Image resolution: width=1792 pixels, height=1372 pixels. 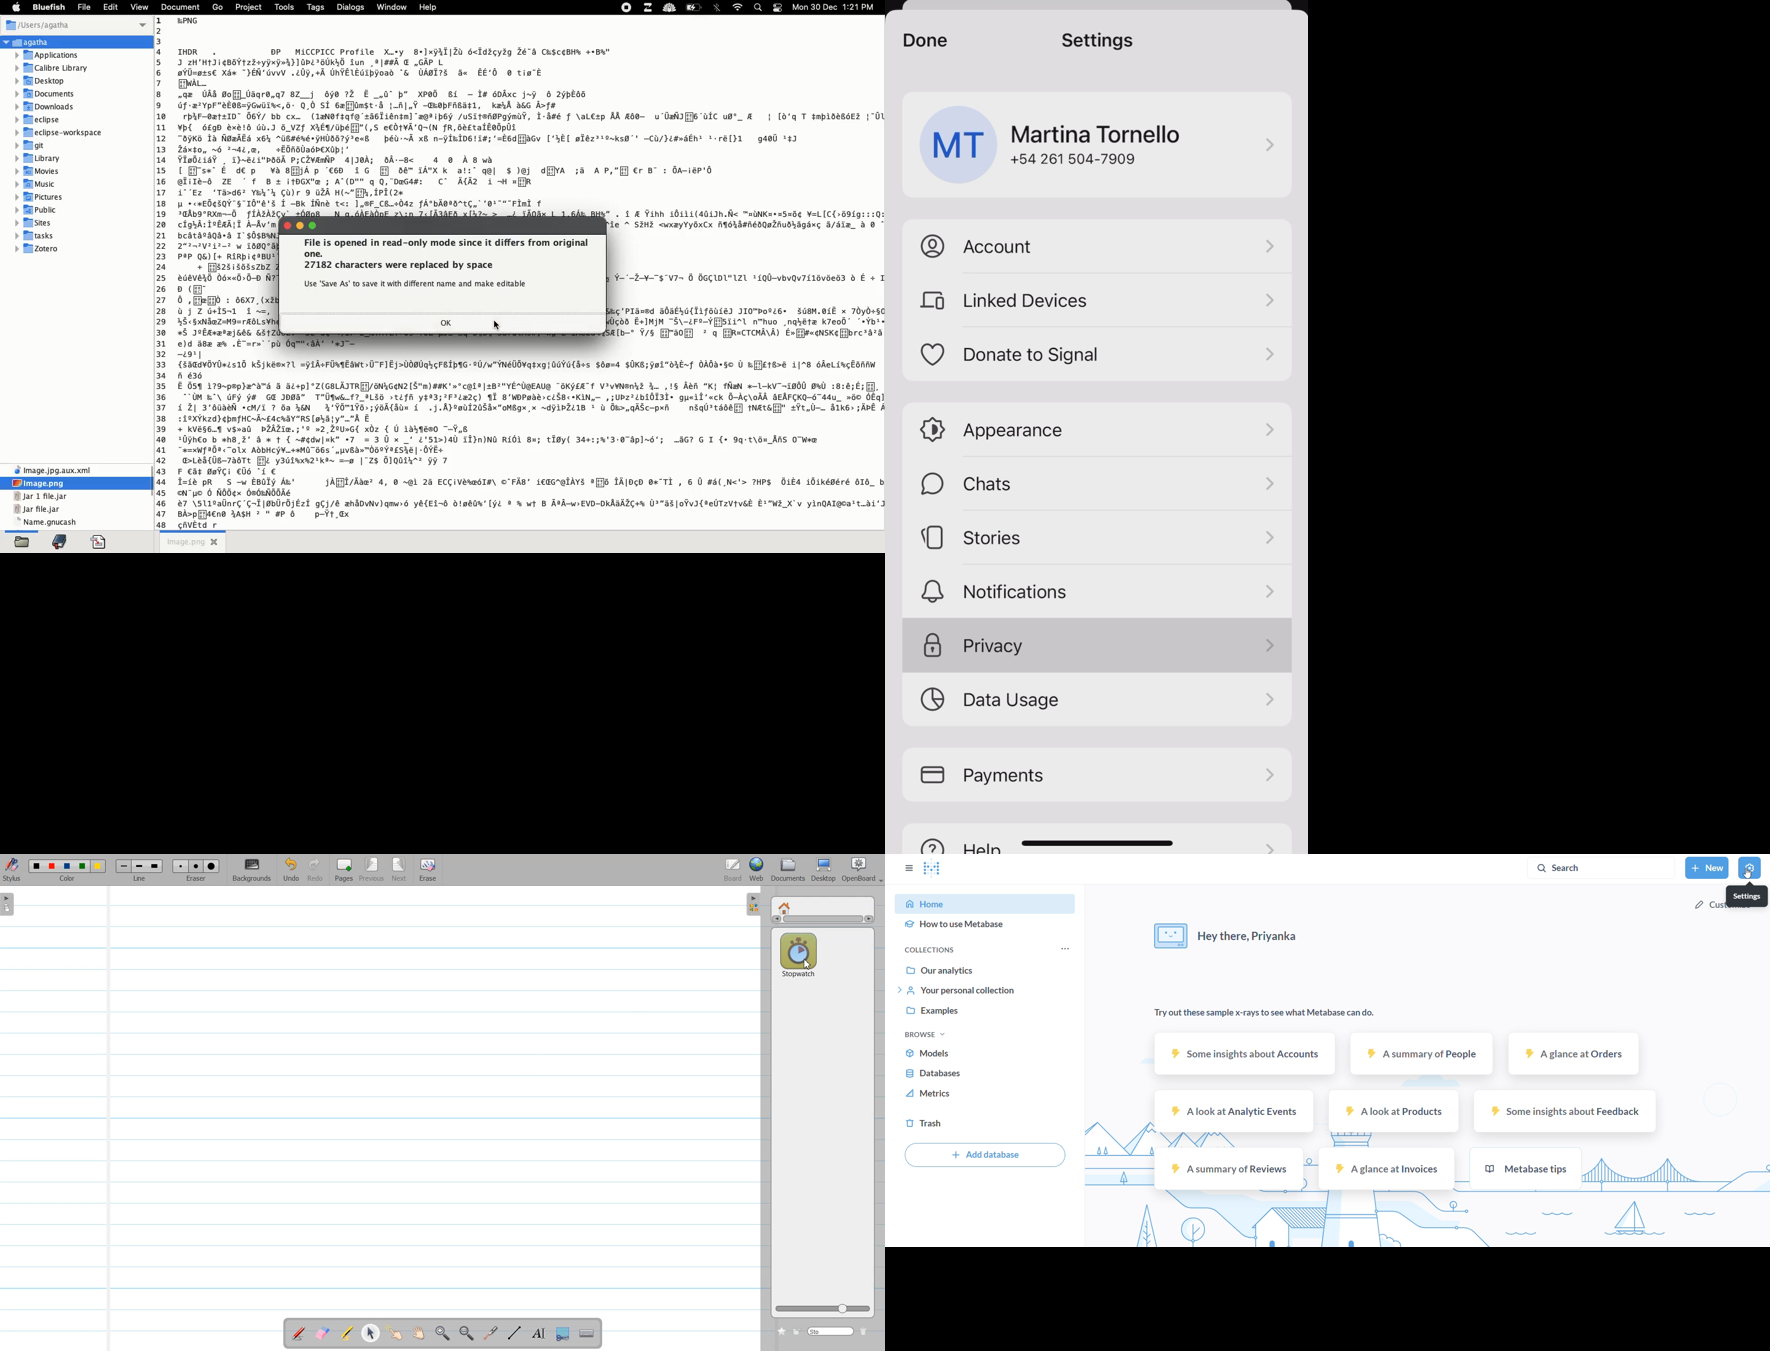 I want to click on chats, so click(x=1098, y=484).